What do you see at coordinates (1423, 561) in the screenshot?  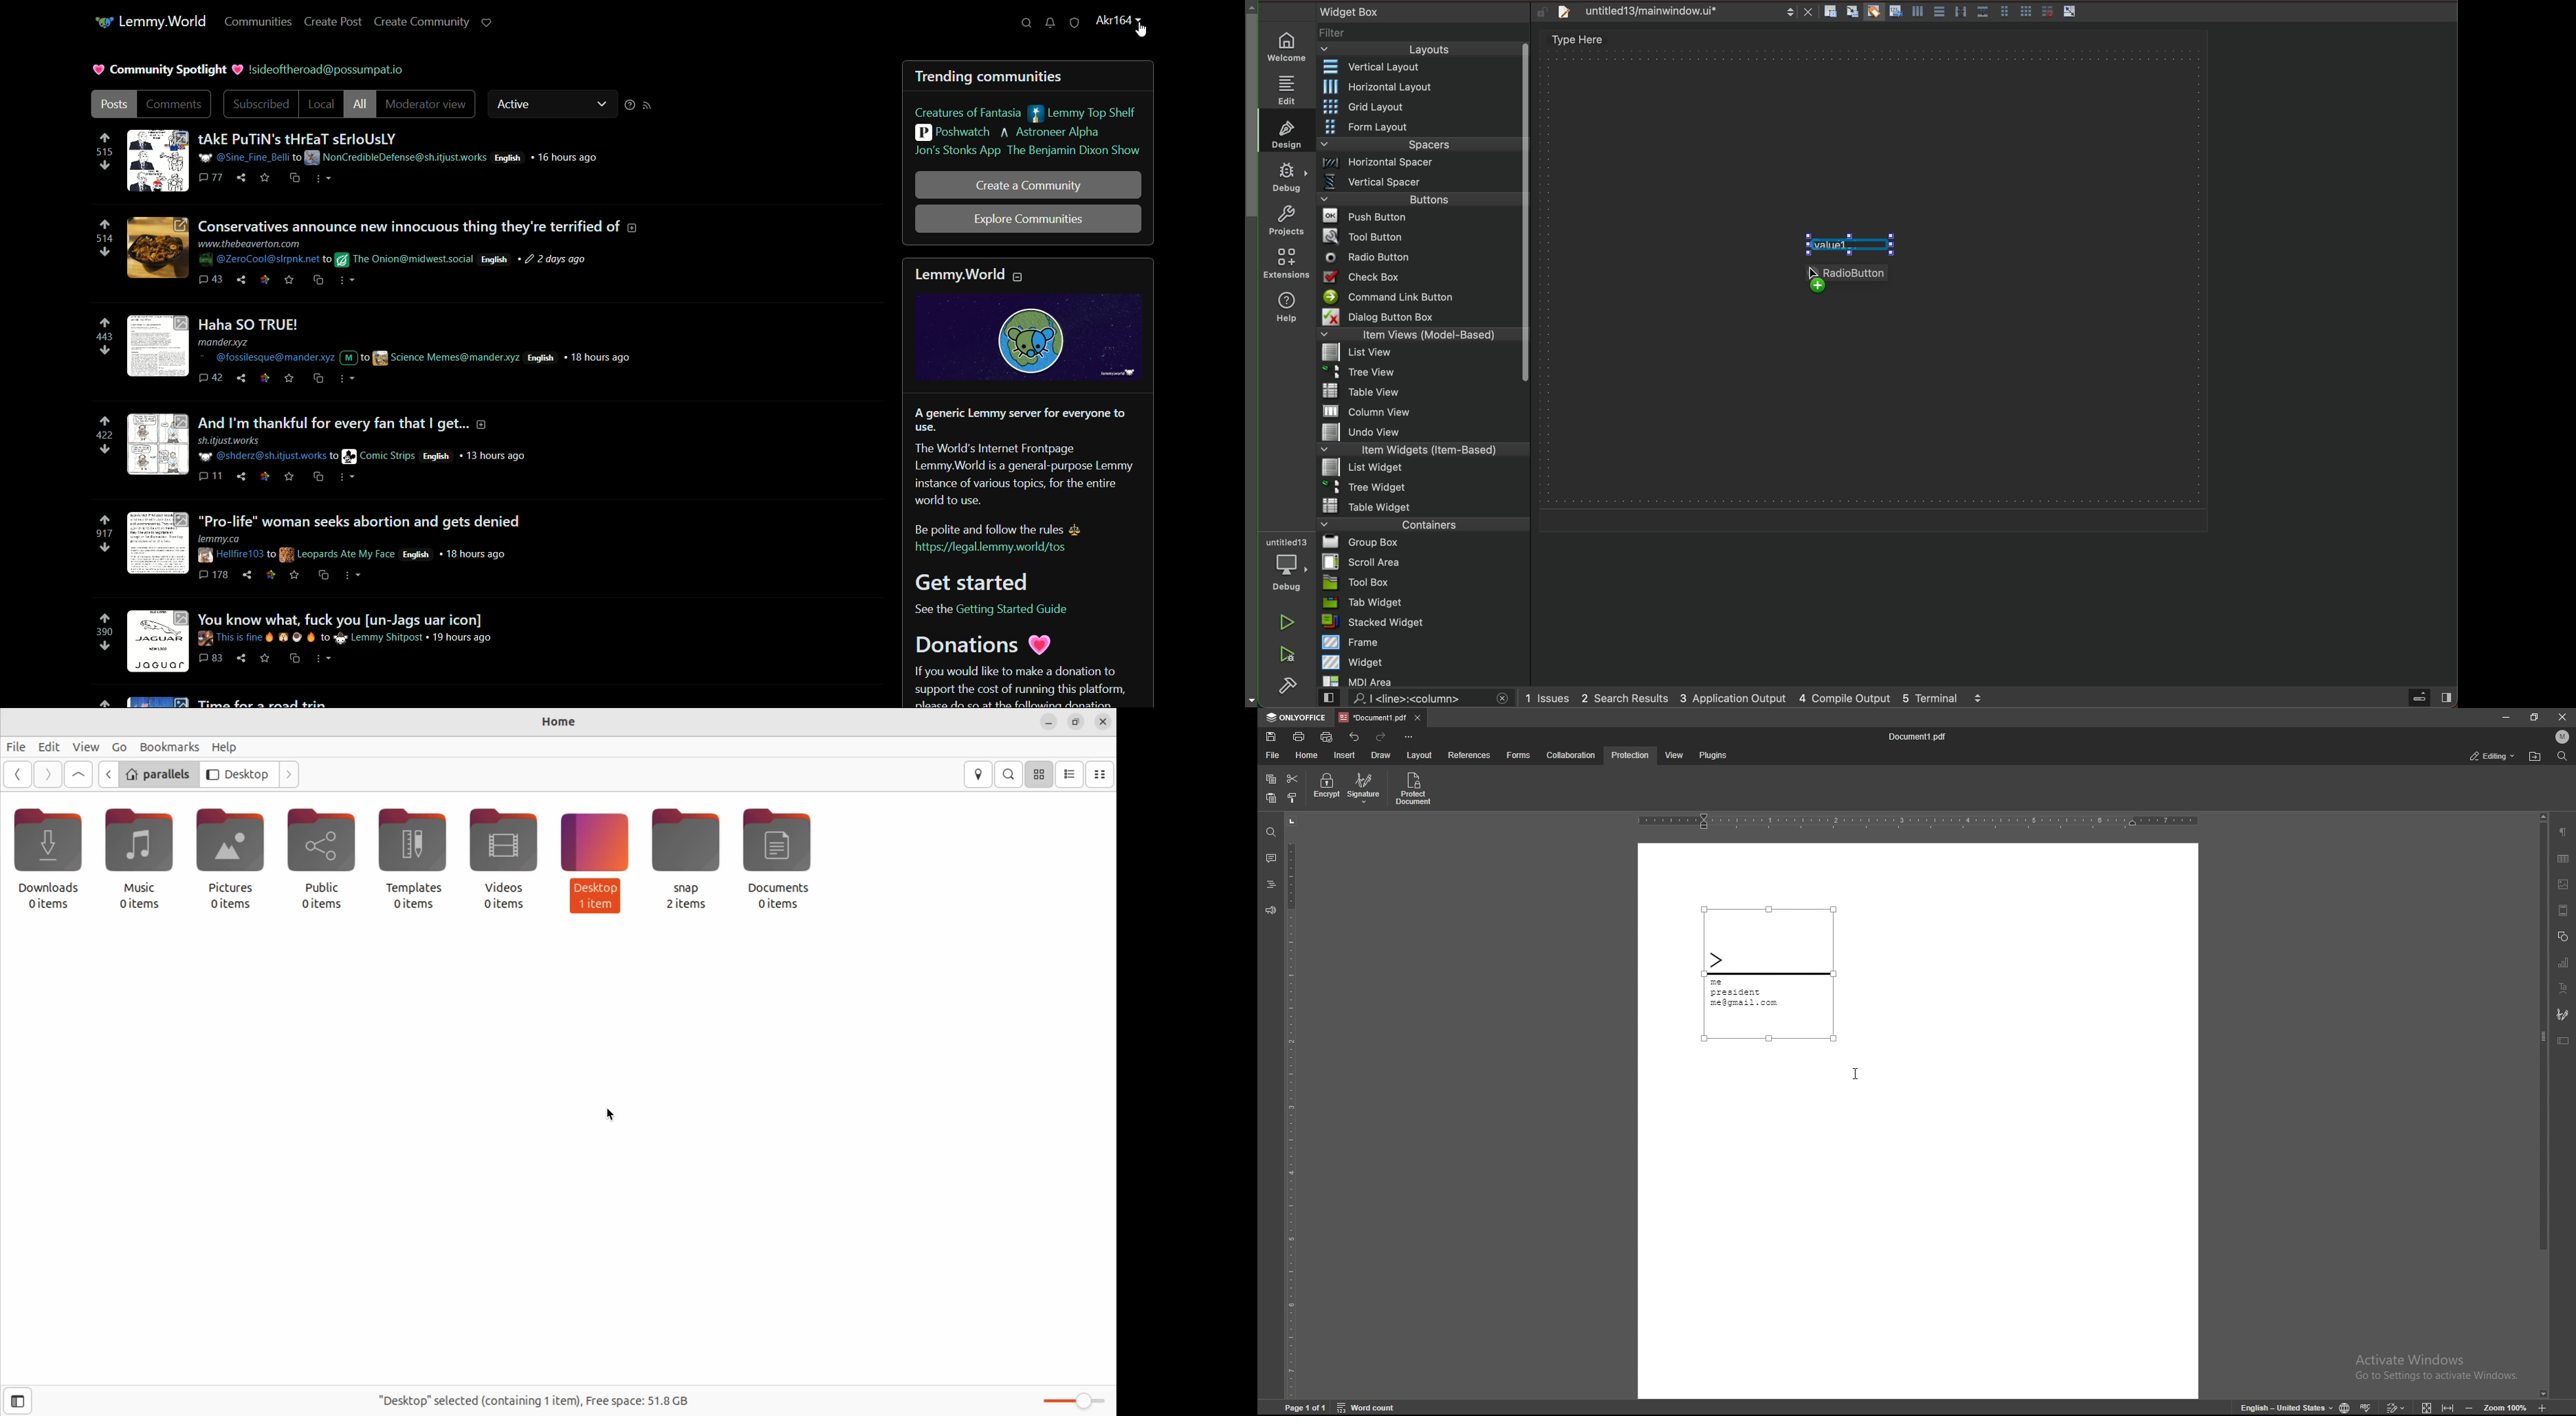 I see `scroll area` at bounding box center [1423, 561].